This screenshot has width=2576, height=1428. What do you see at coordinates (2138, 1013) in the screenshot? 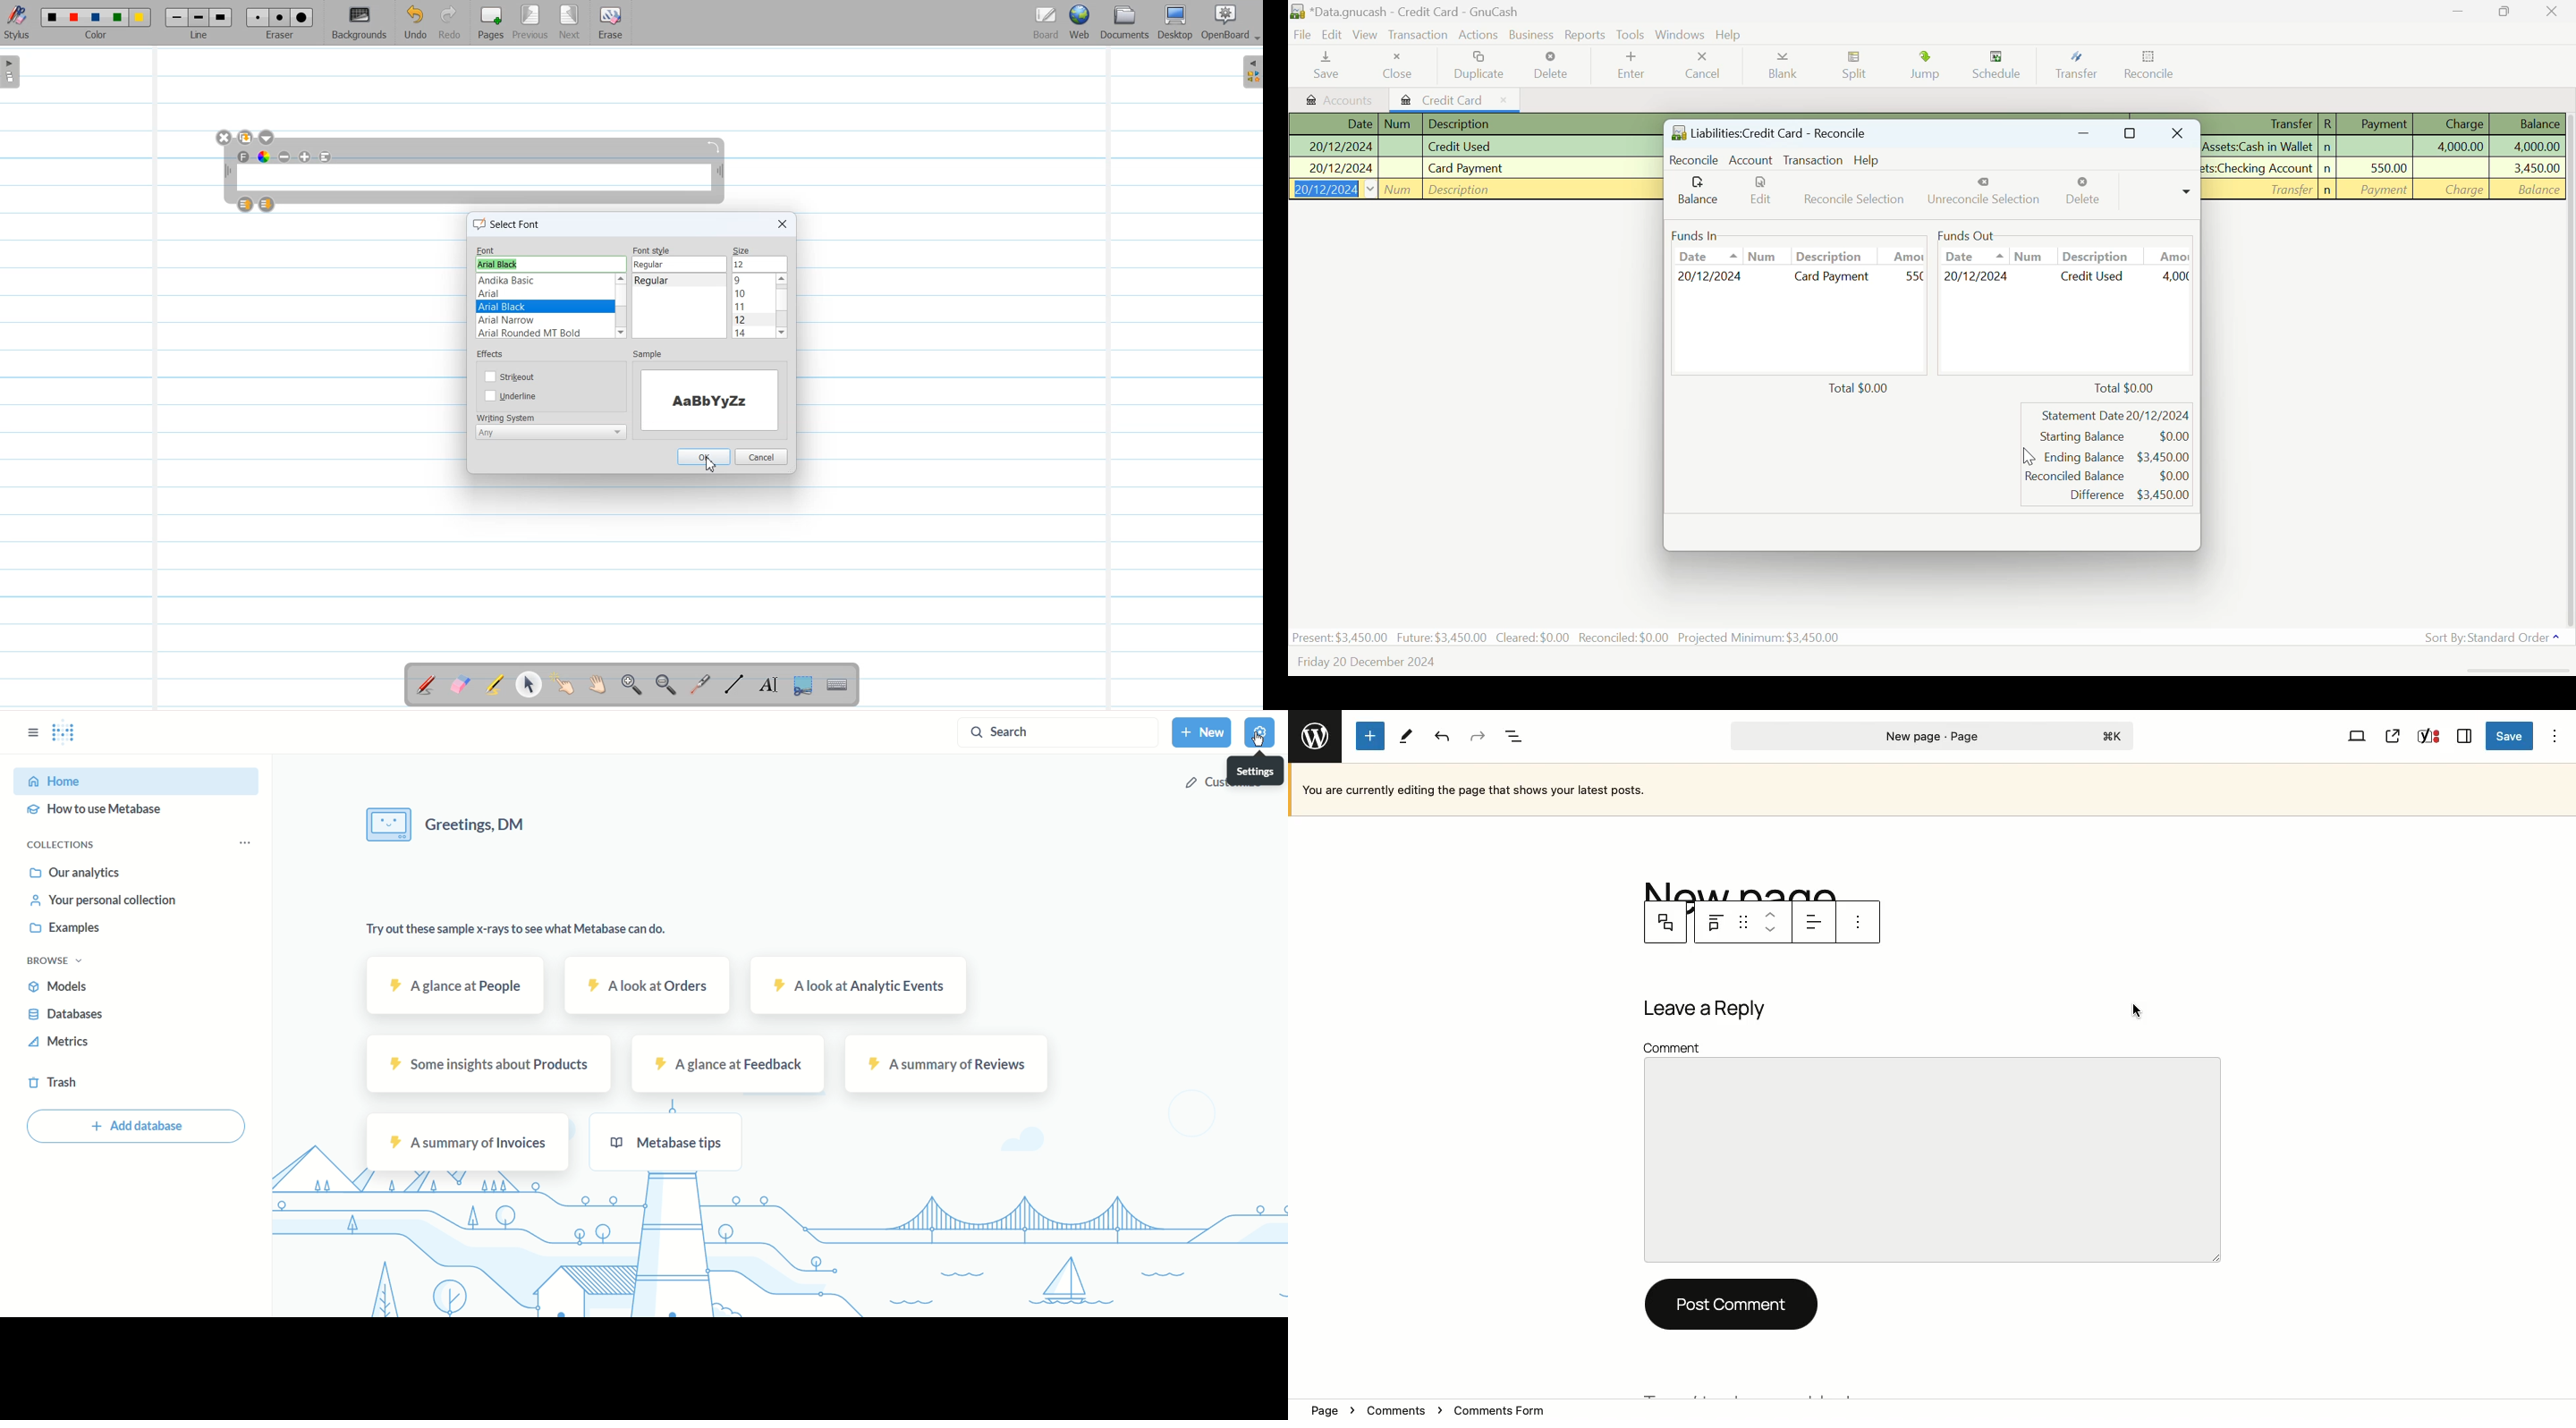
I see `cursor` at bounding box center [2138, 1013].